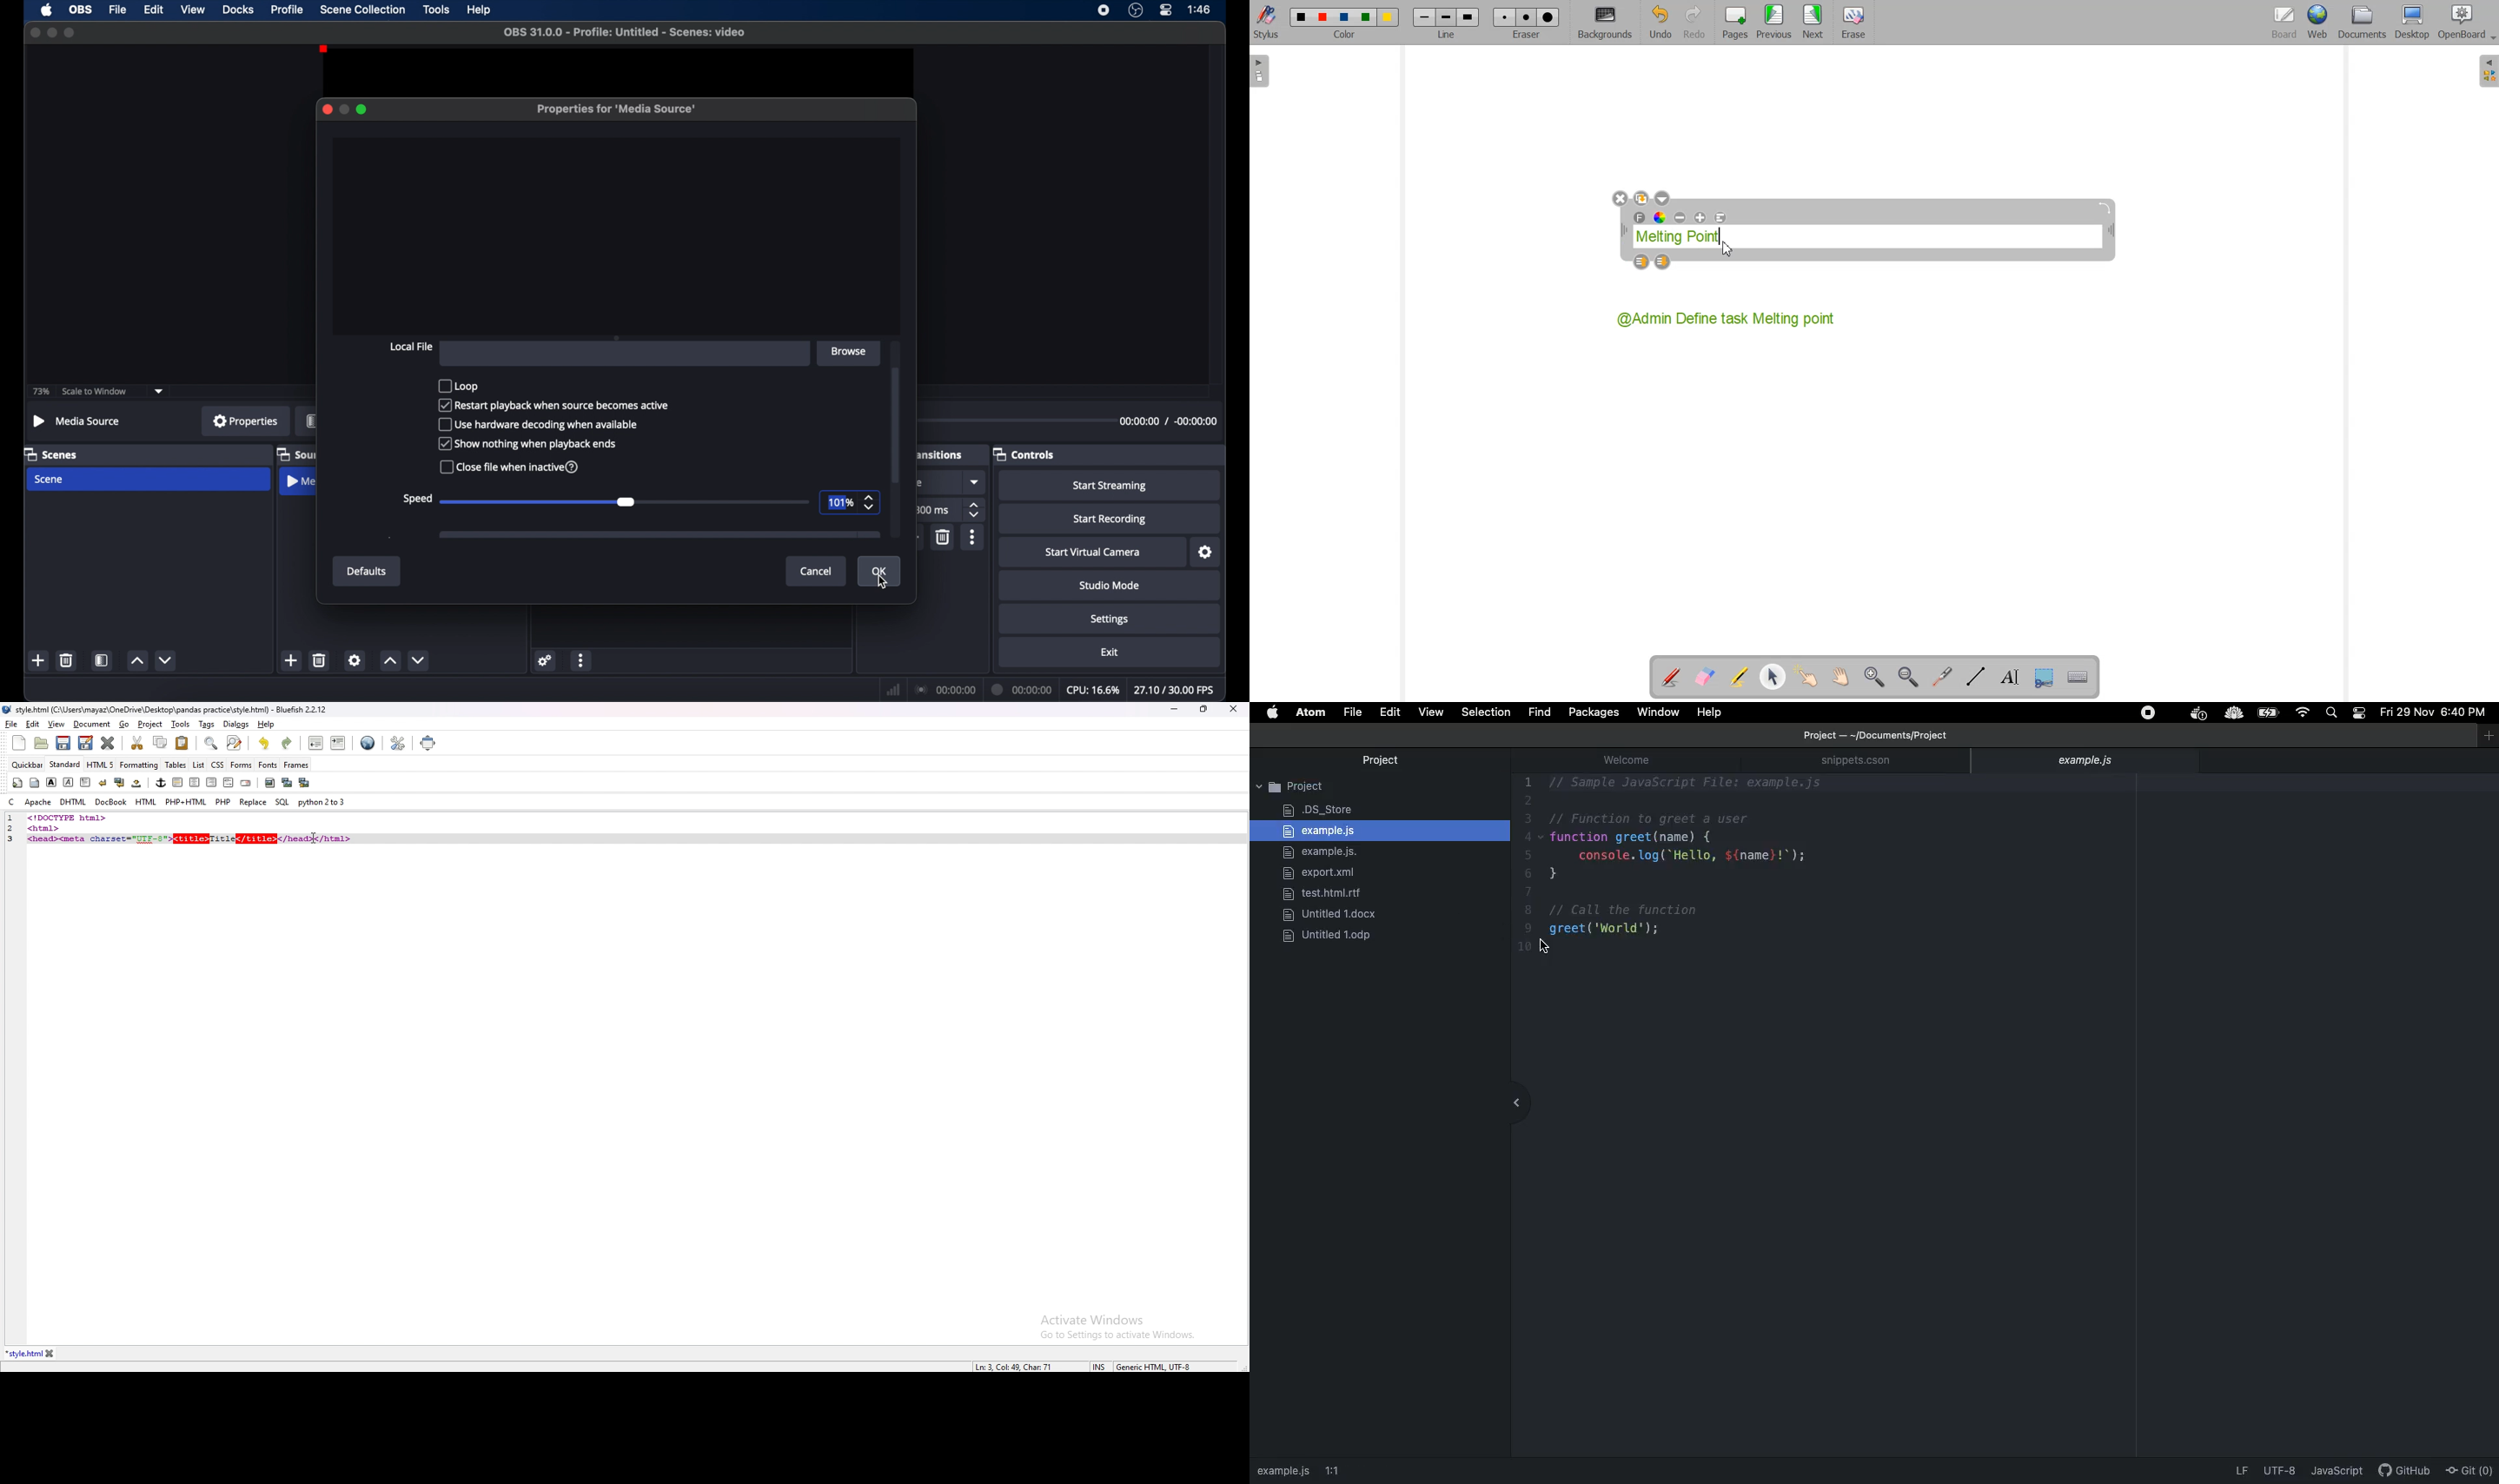 The height and width of the screenshot is (1484, 2520). What do you see at coordinates (480, 11) in the screenshot?
I see `help` at bounding box center [480, 11].